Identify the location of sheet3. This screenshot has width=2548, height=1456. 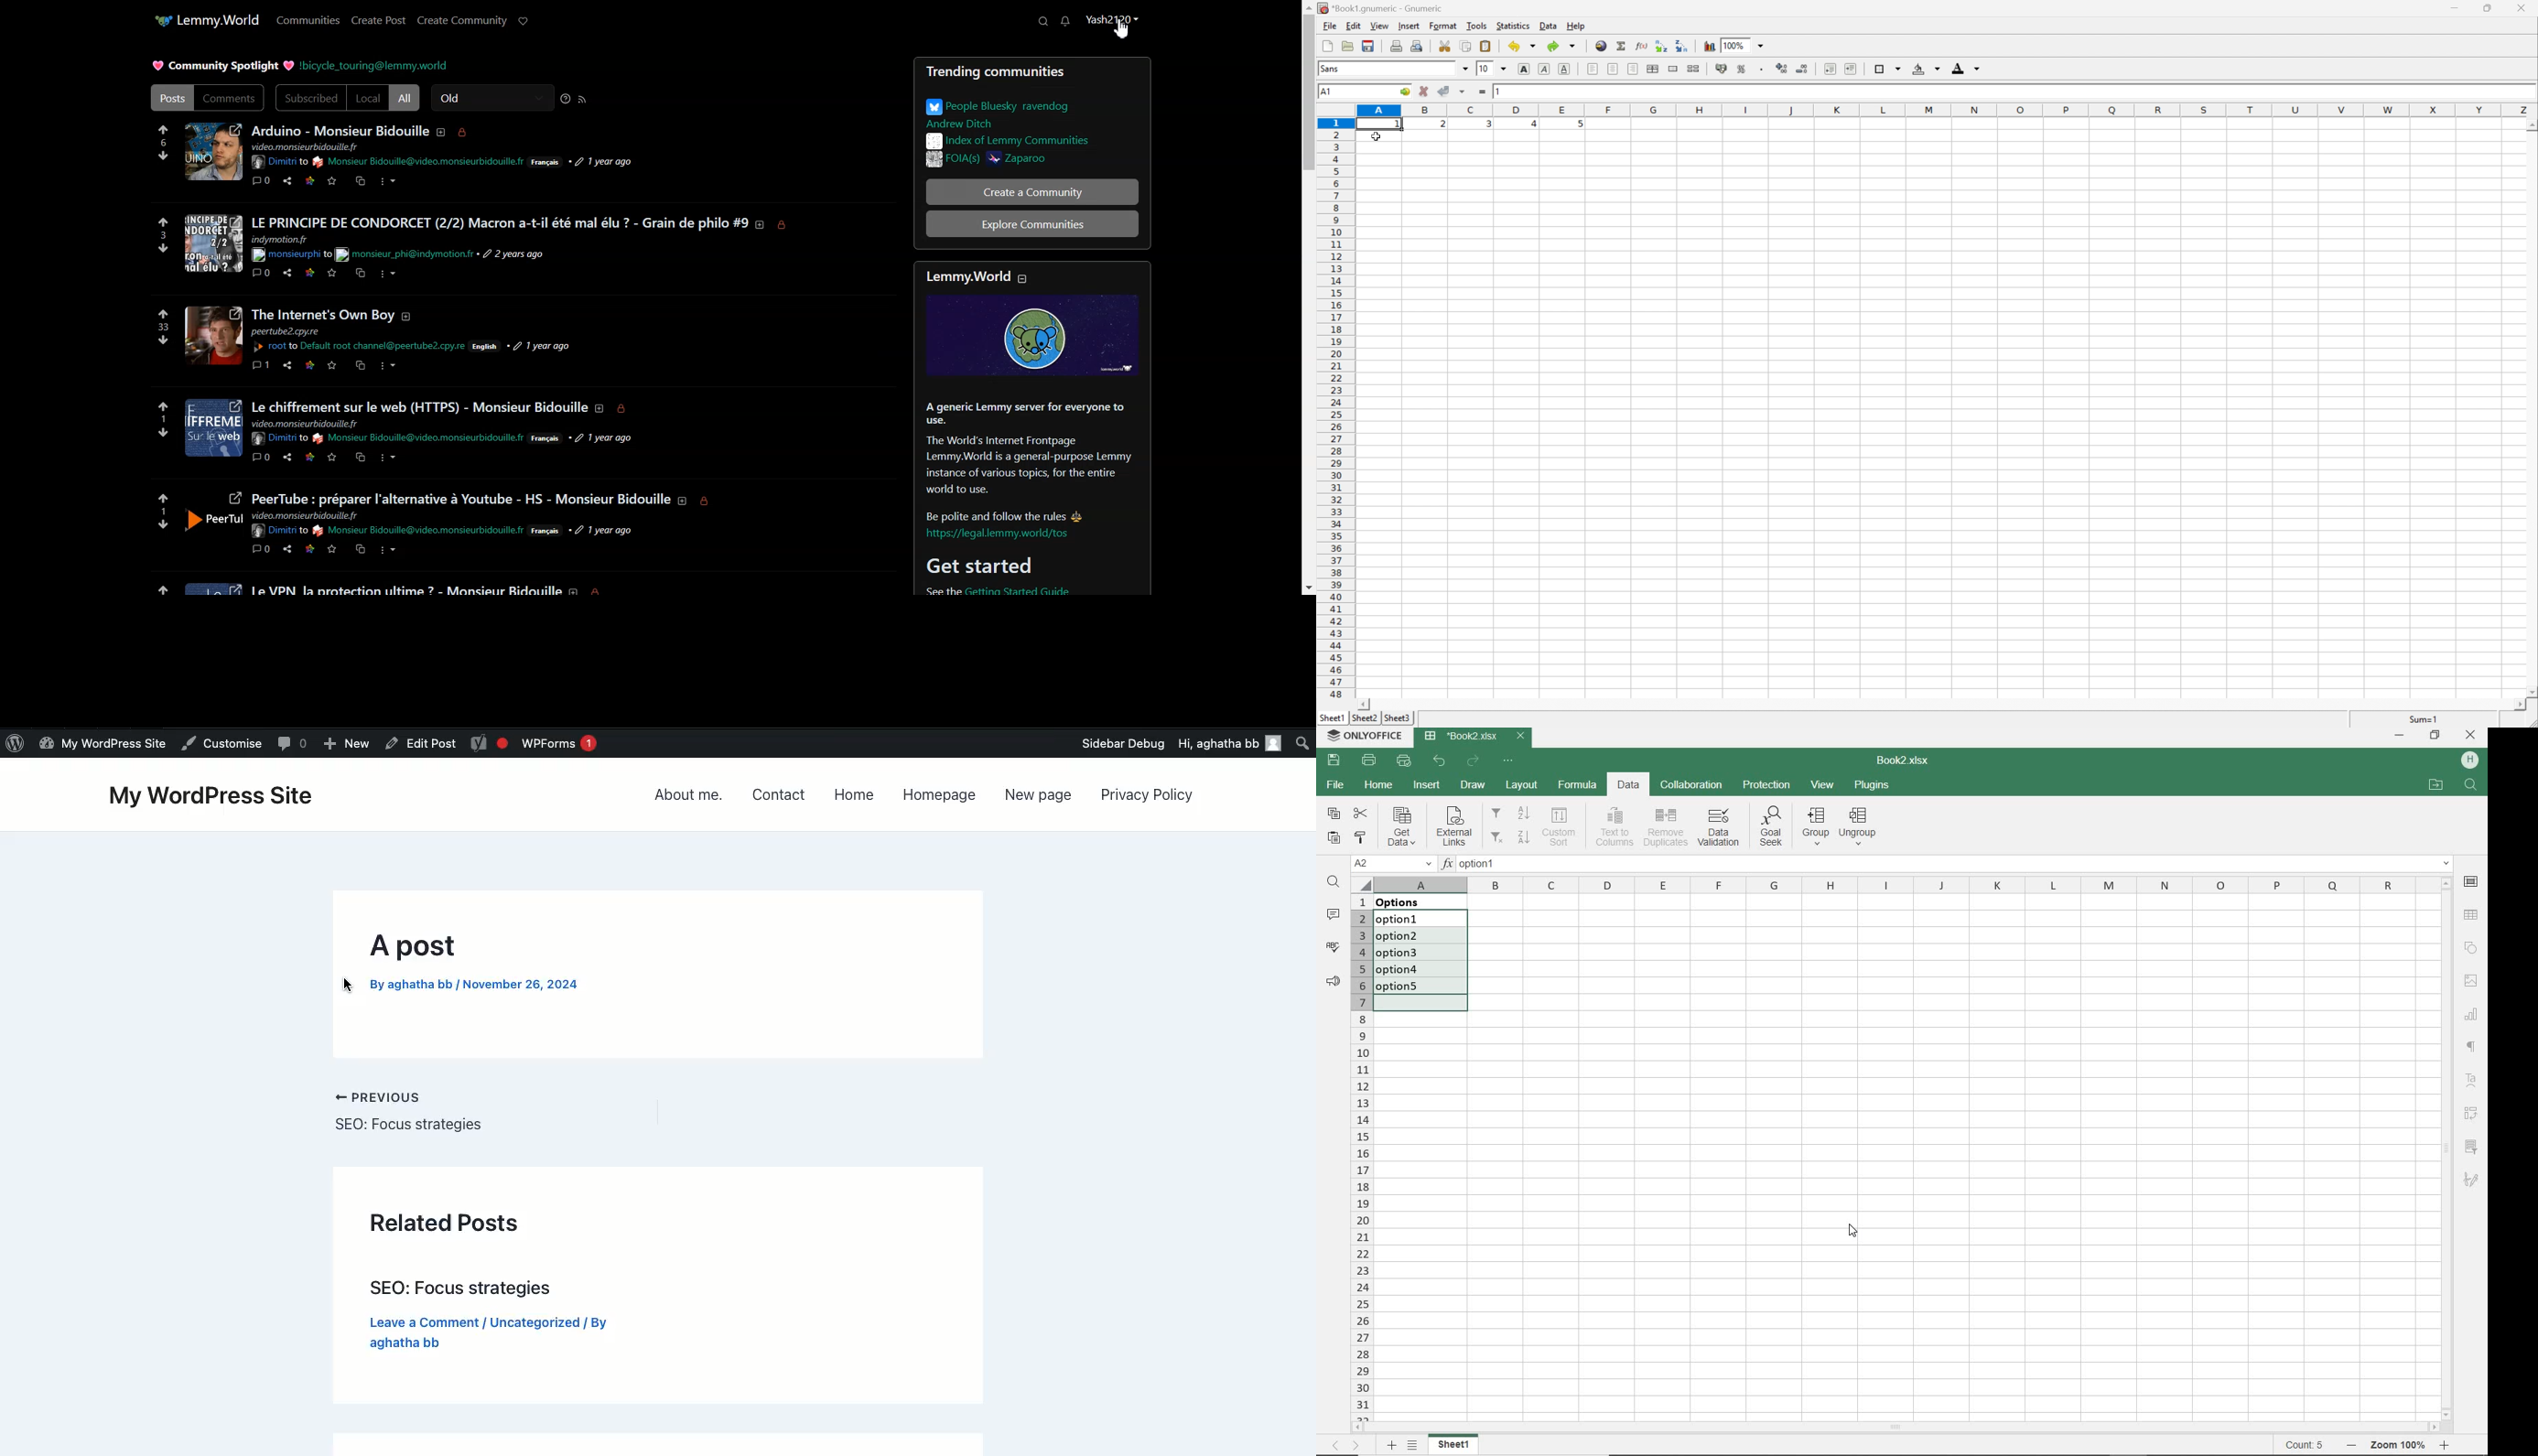
(1397, 721).